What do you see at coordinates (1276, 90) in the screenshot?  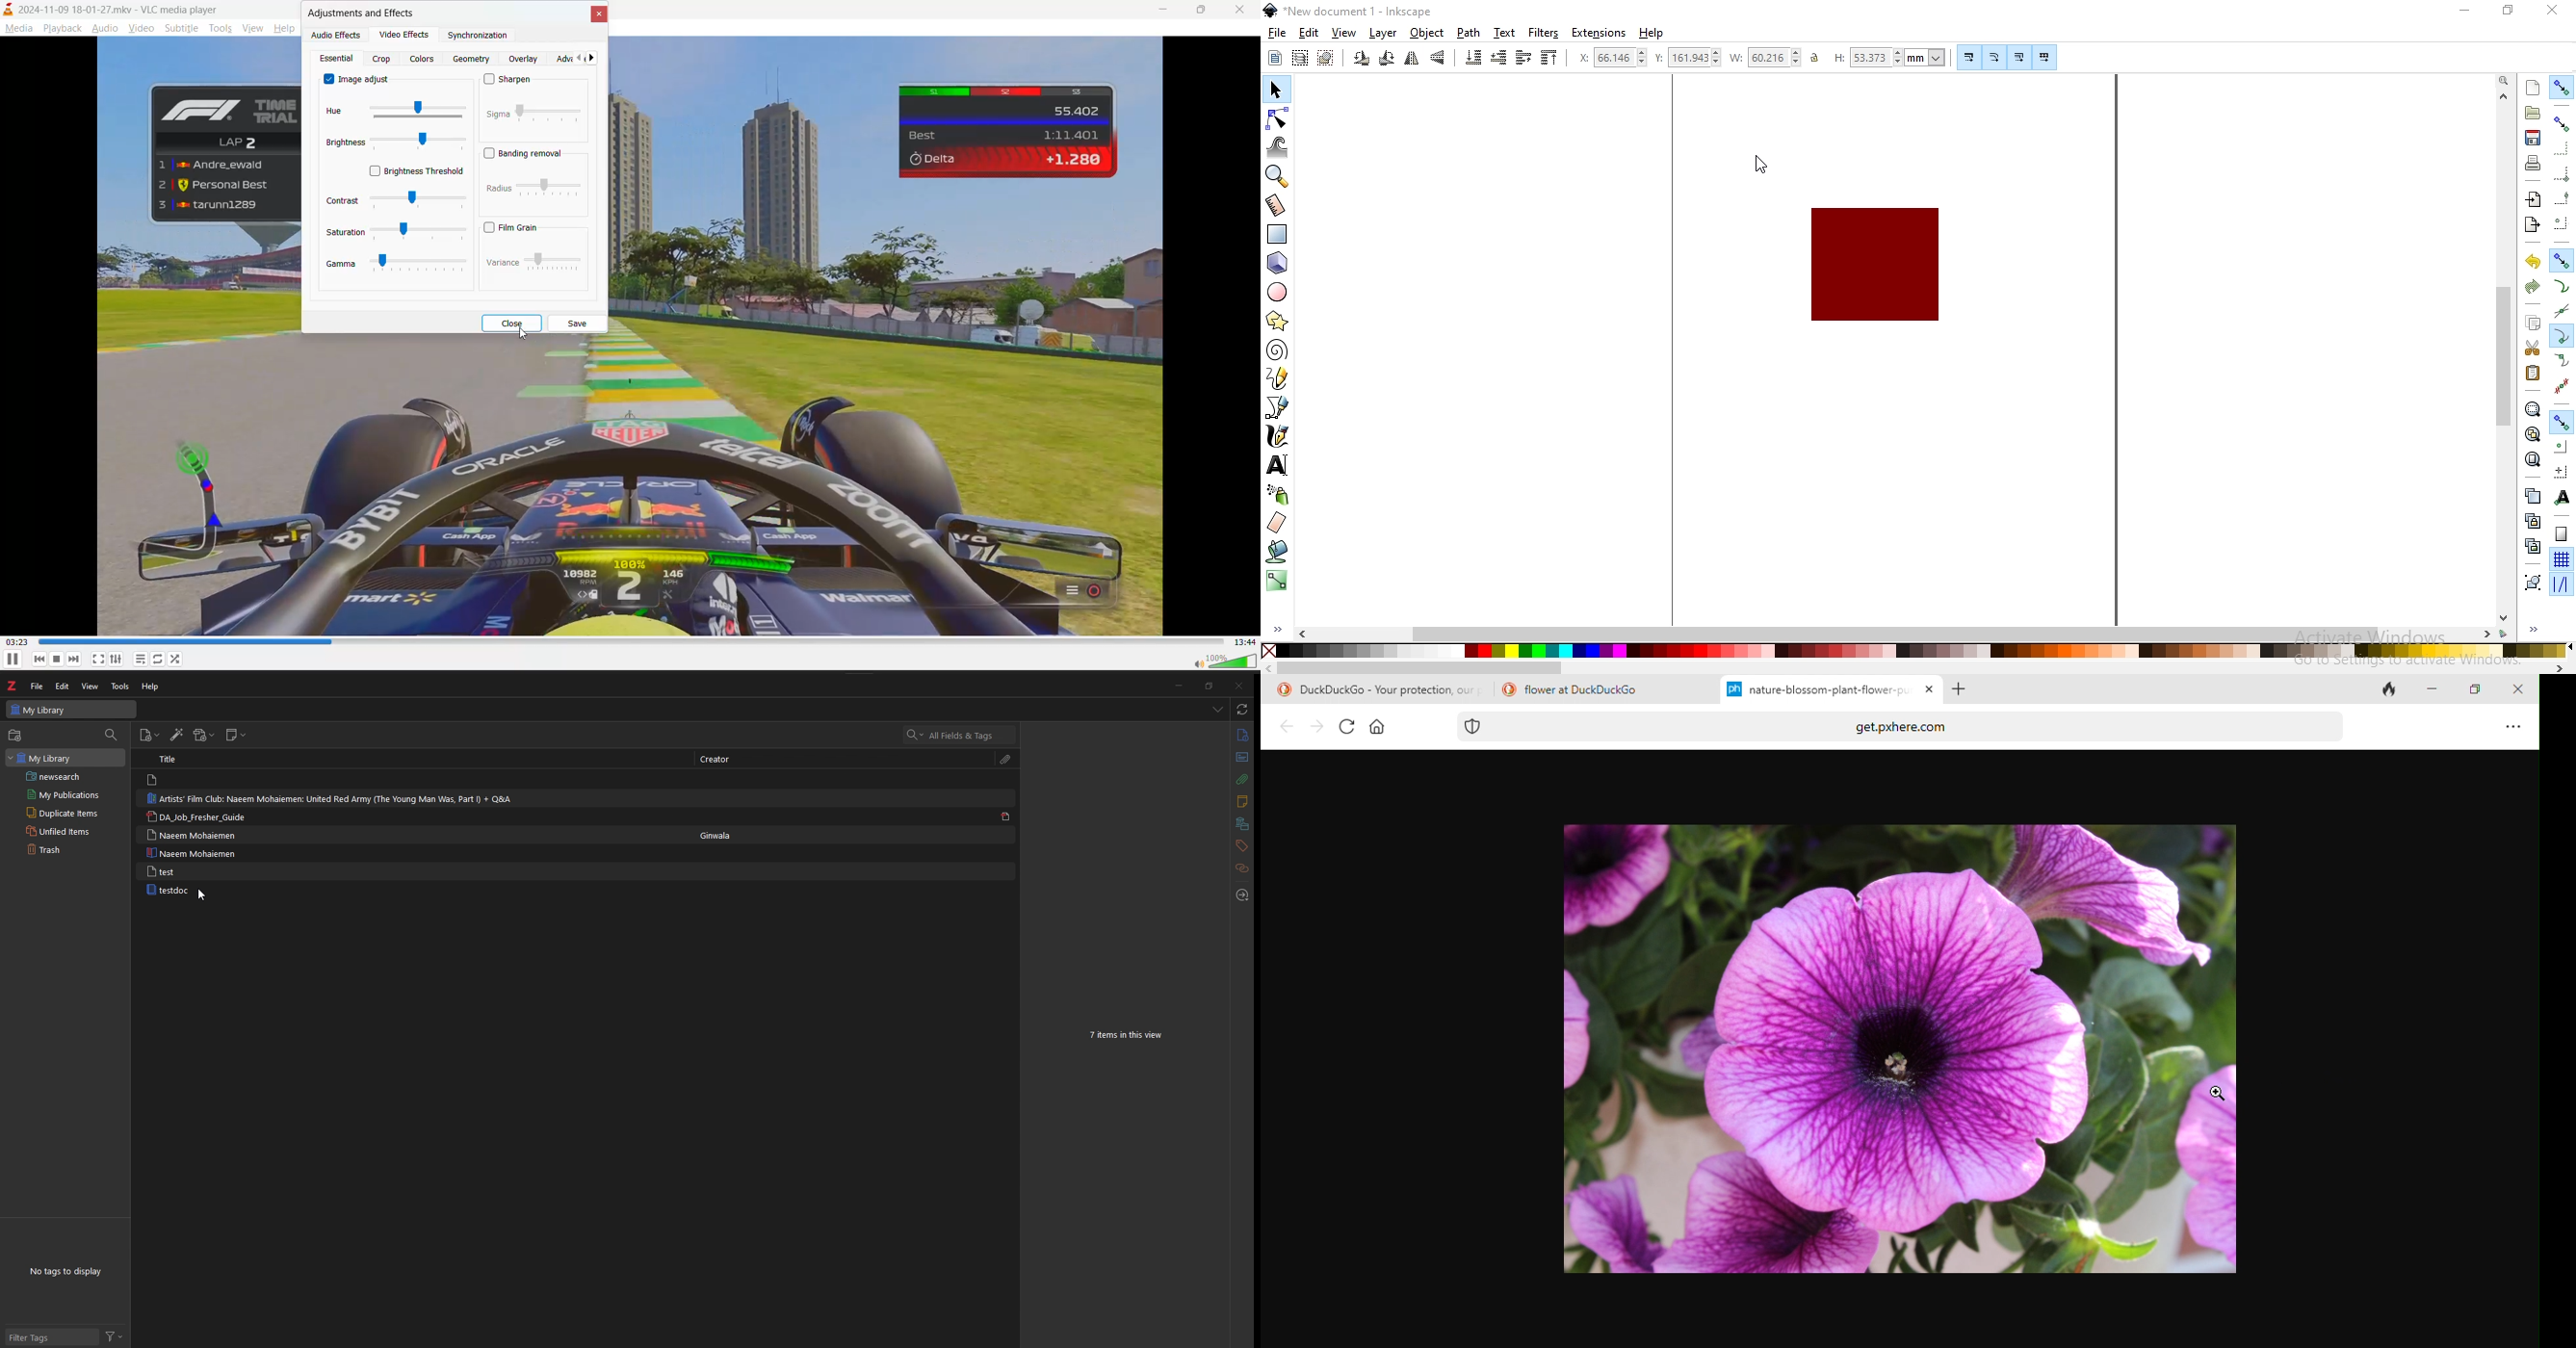 I see `select and transform objects` at bounding box center [1276, 90].